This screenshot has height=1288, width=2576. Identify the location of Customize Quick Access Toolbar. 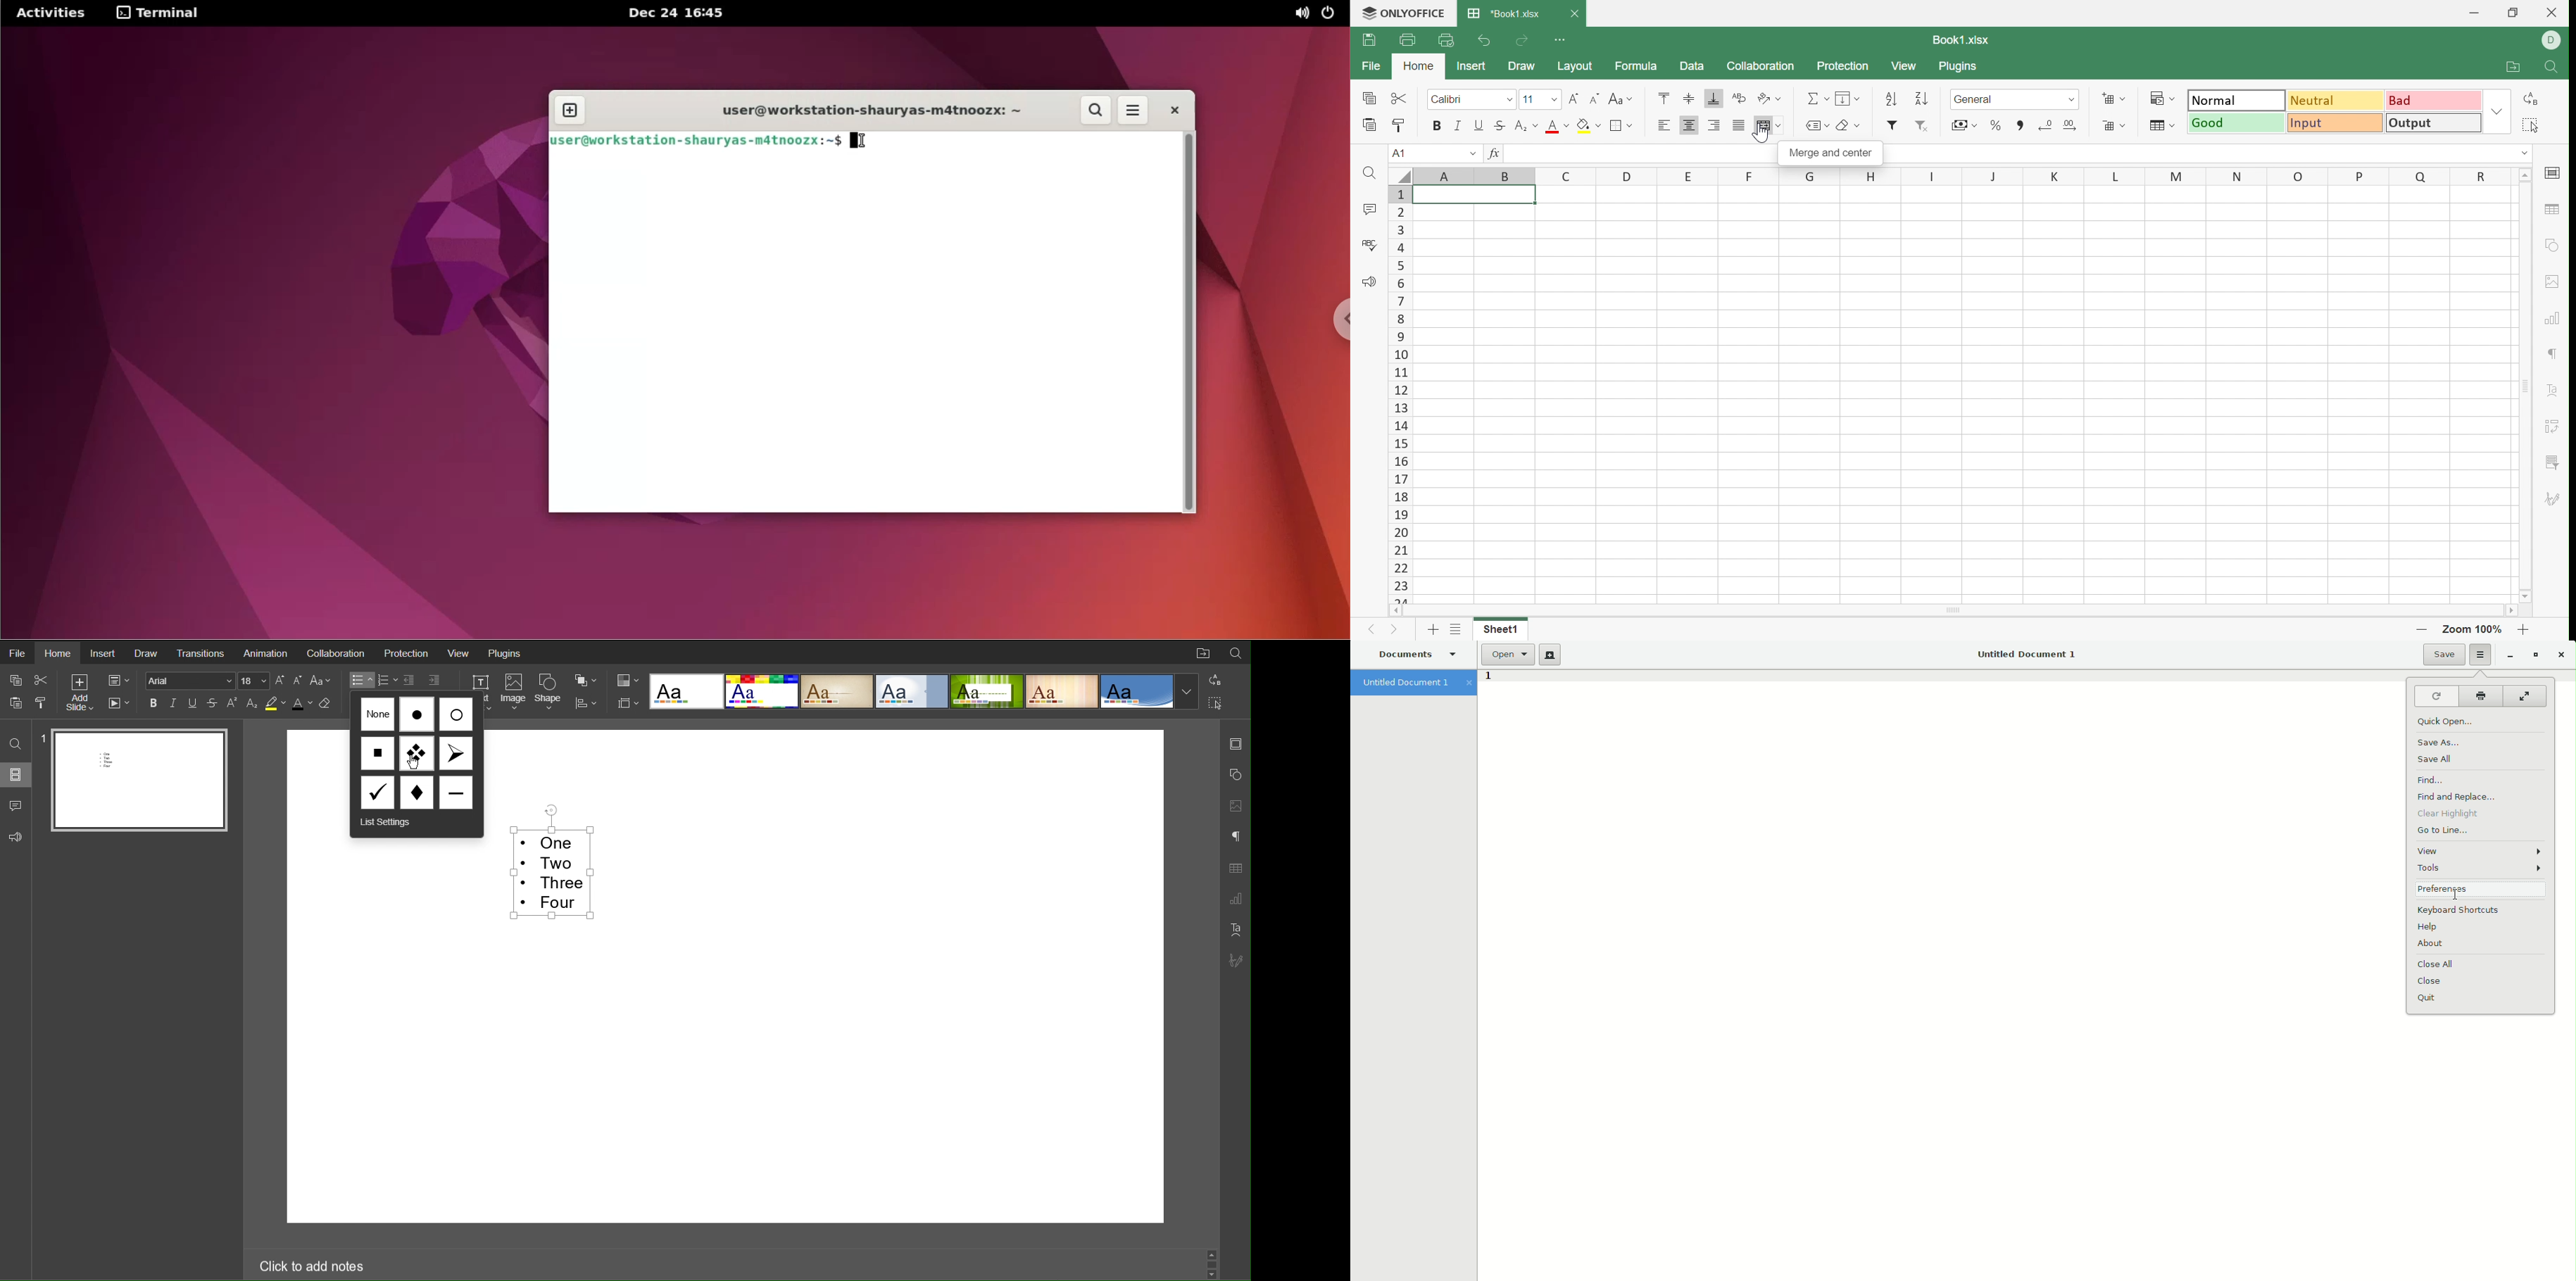
(1559, 40).